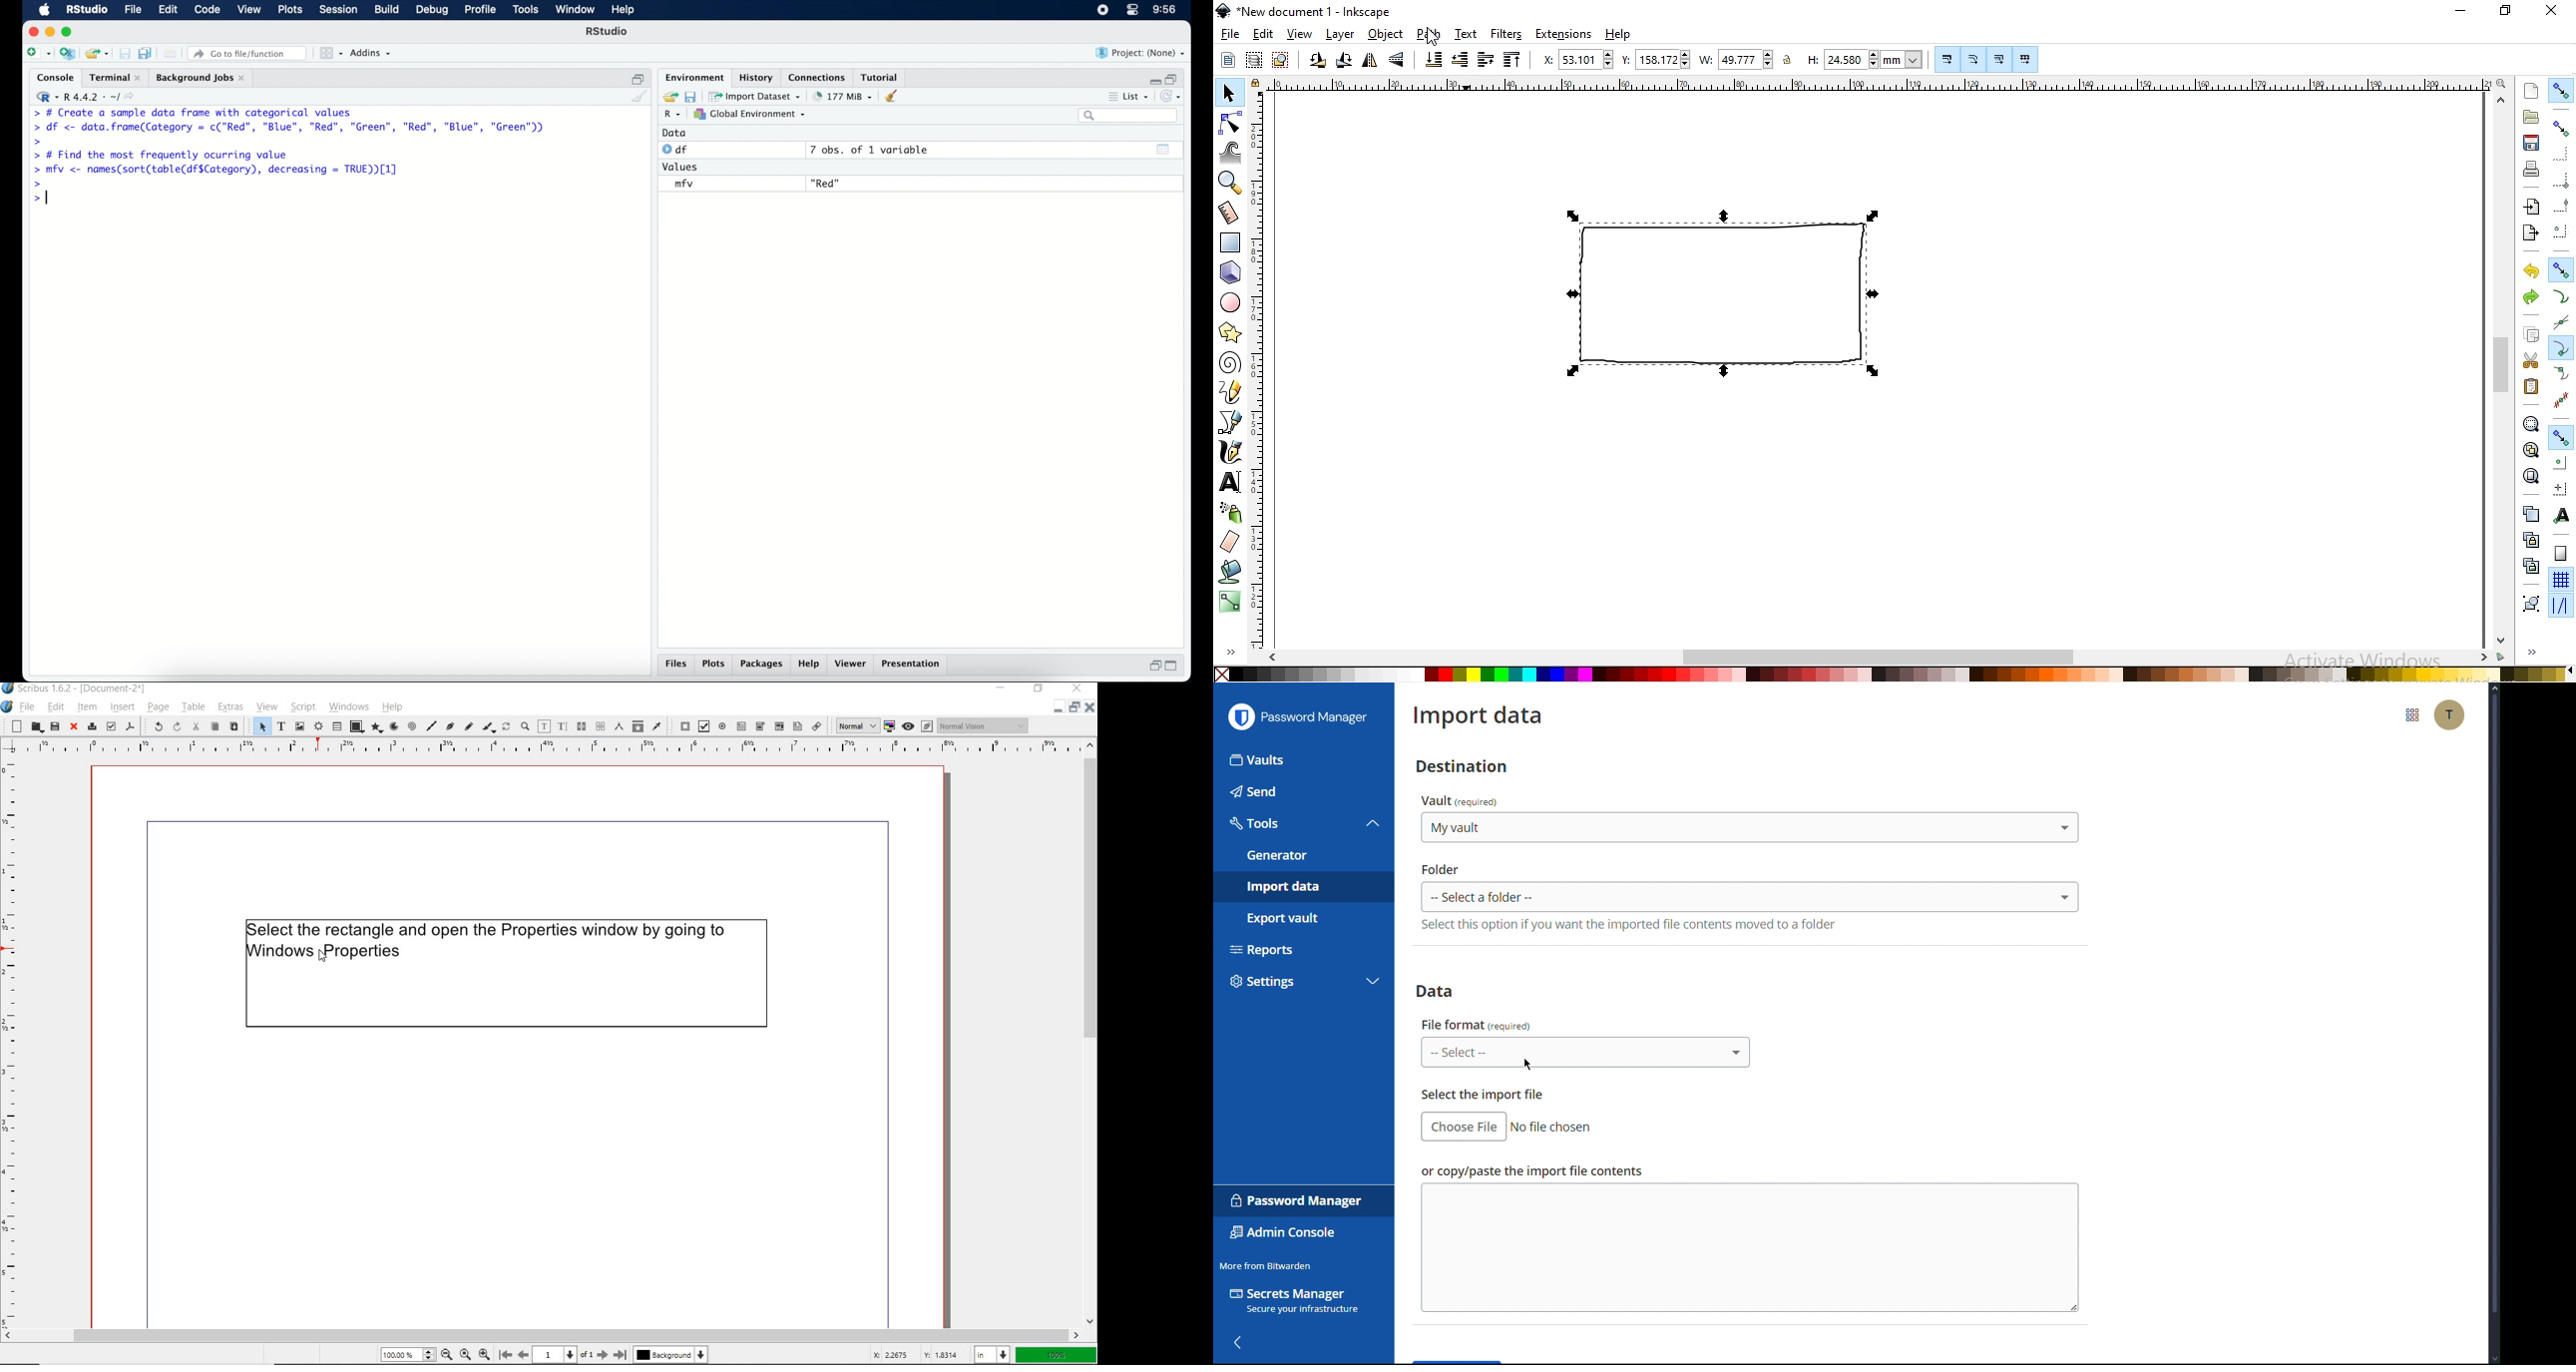 The image size is (2576, 1372). What do you see at coordinates (1141, 52) in the screenshot?
I see `project (none)` at bounding box center [1141, 52].